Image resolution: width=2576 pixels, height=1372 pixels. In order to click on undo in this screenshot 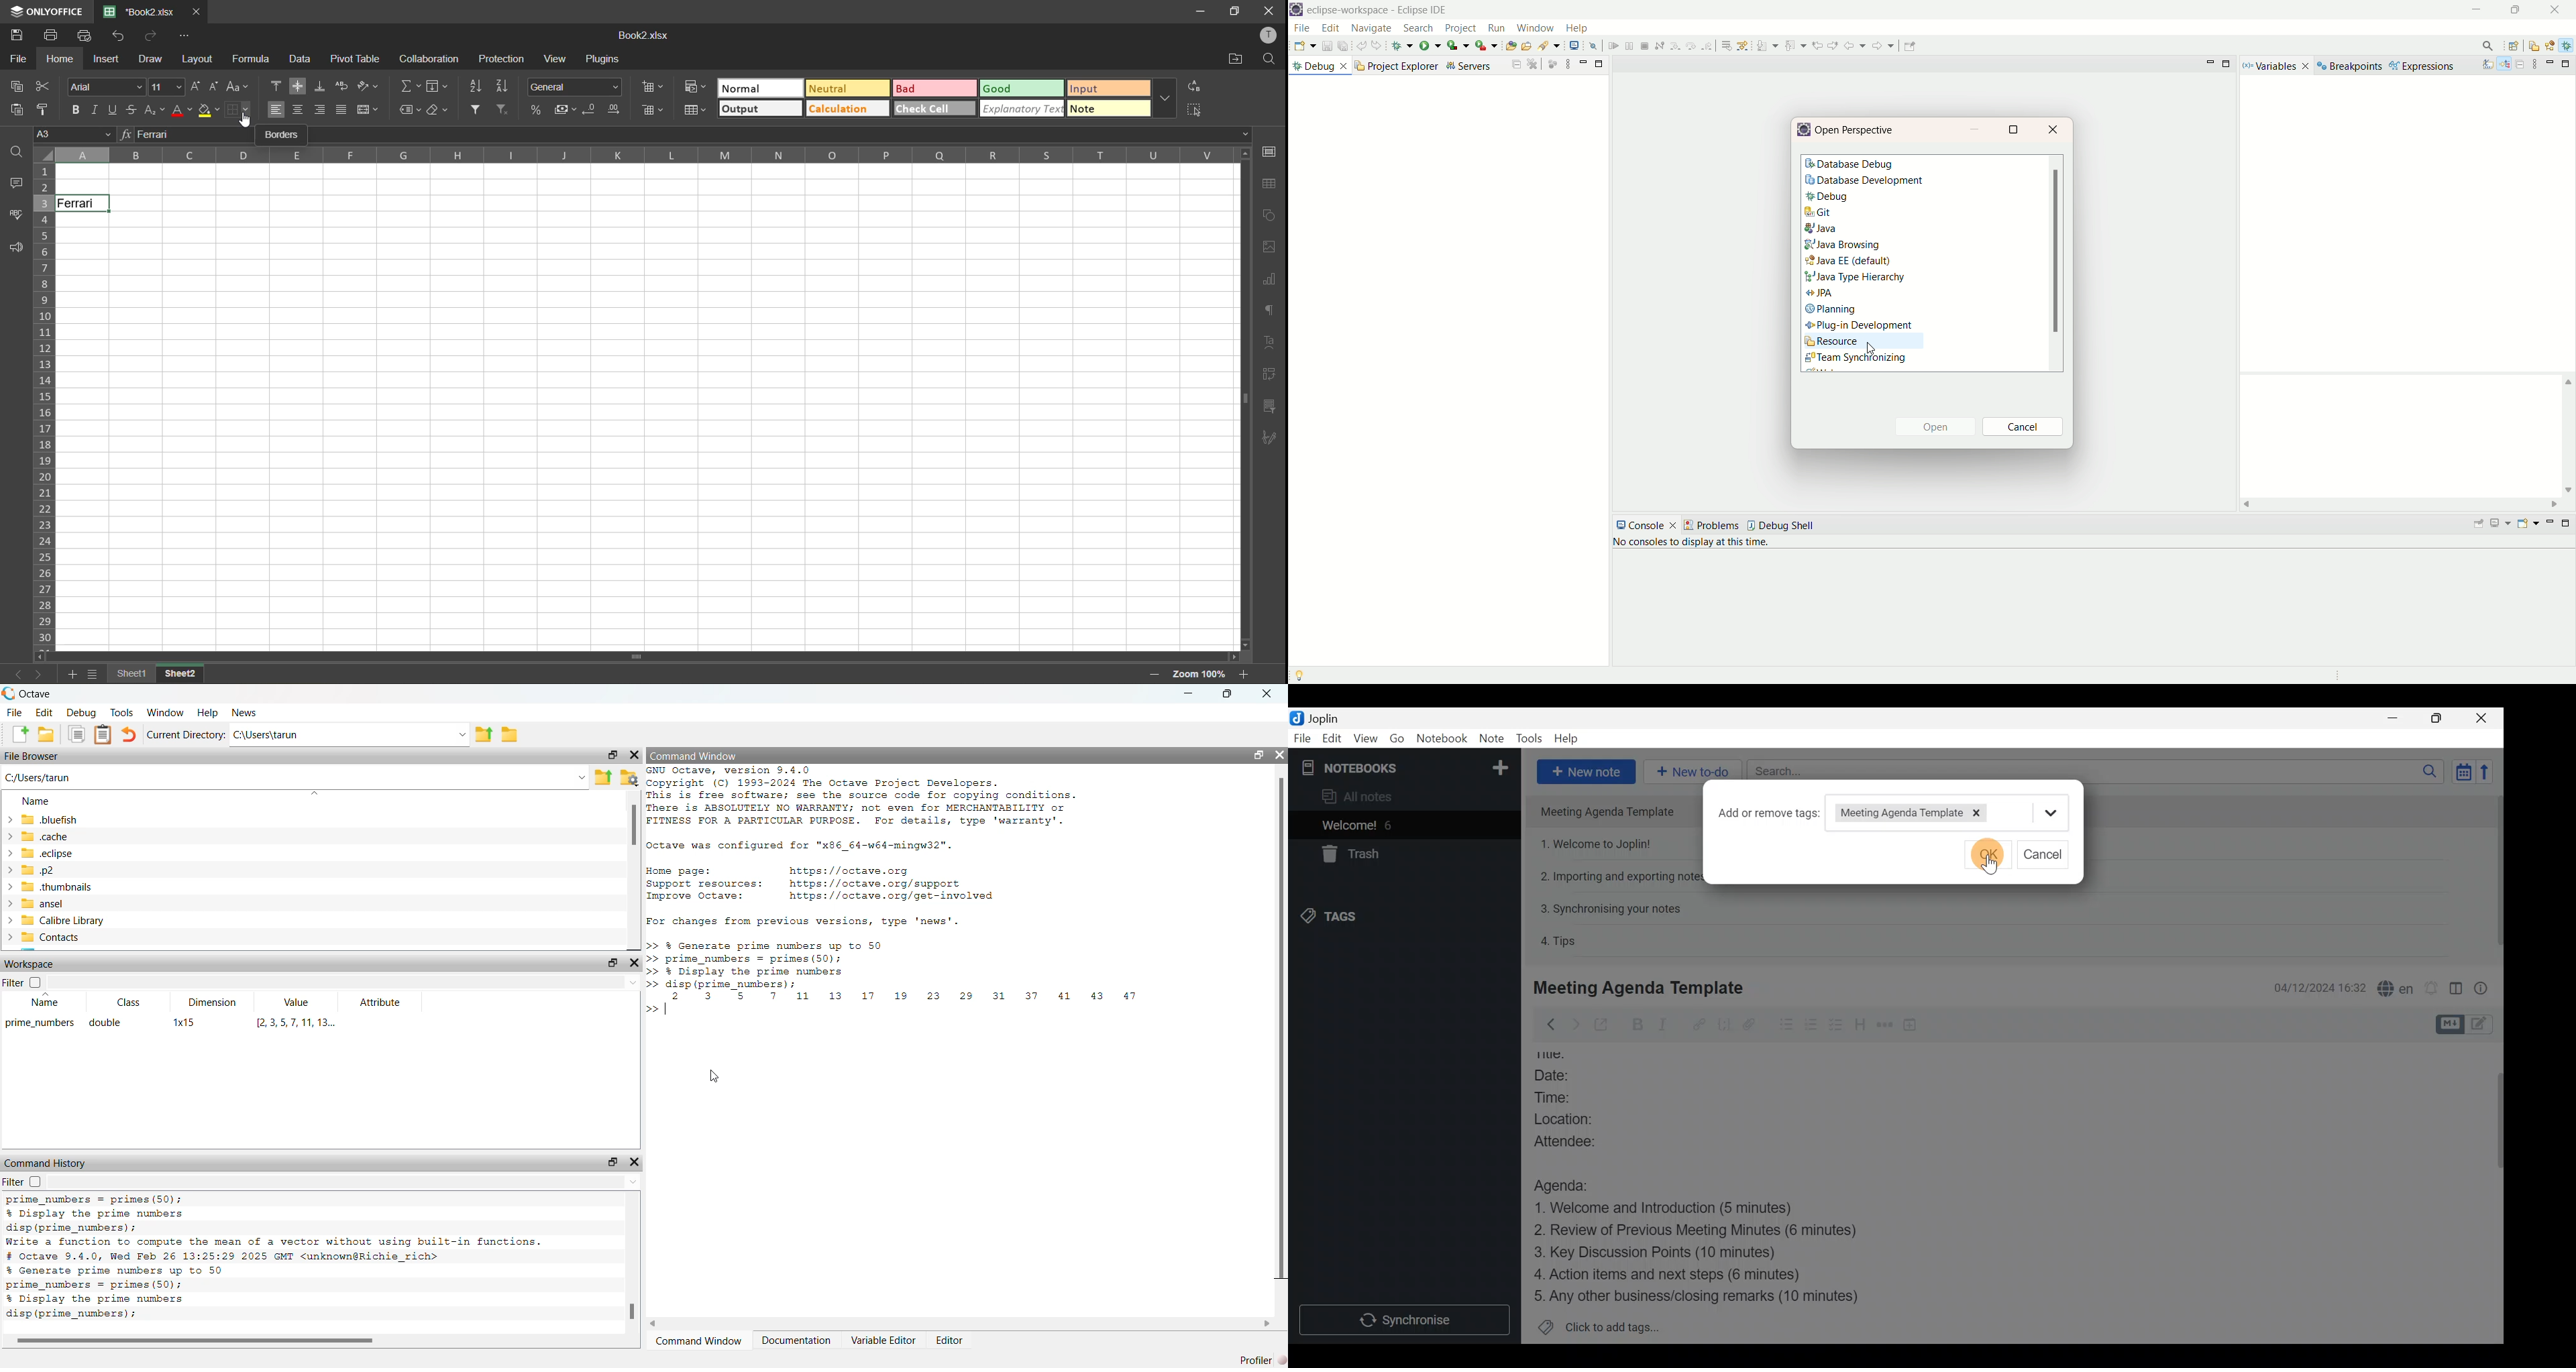, I will do `click(119, 37)`.